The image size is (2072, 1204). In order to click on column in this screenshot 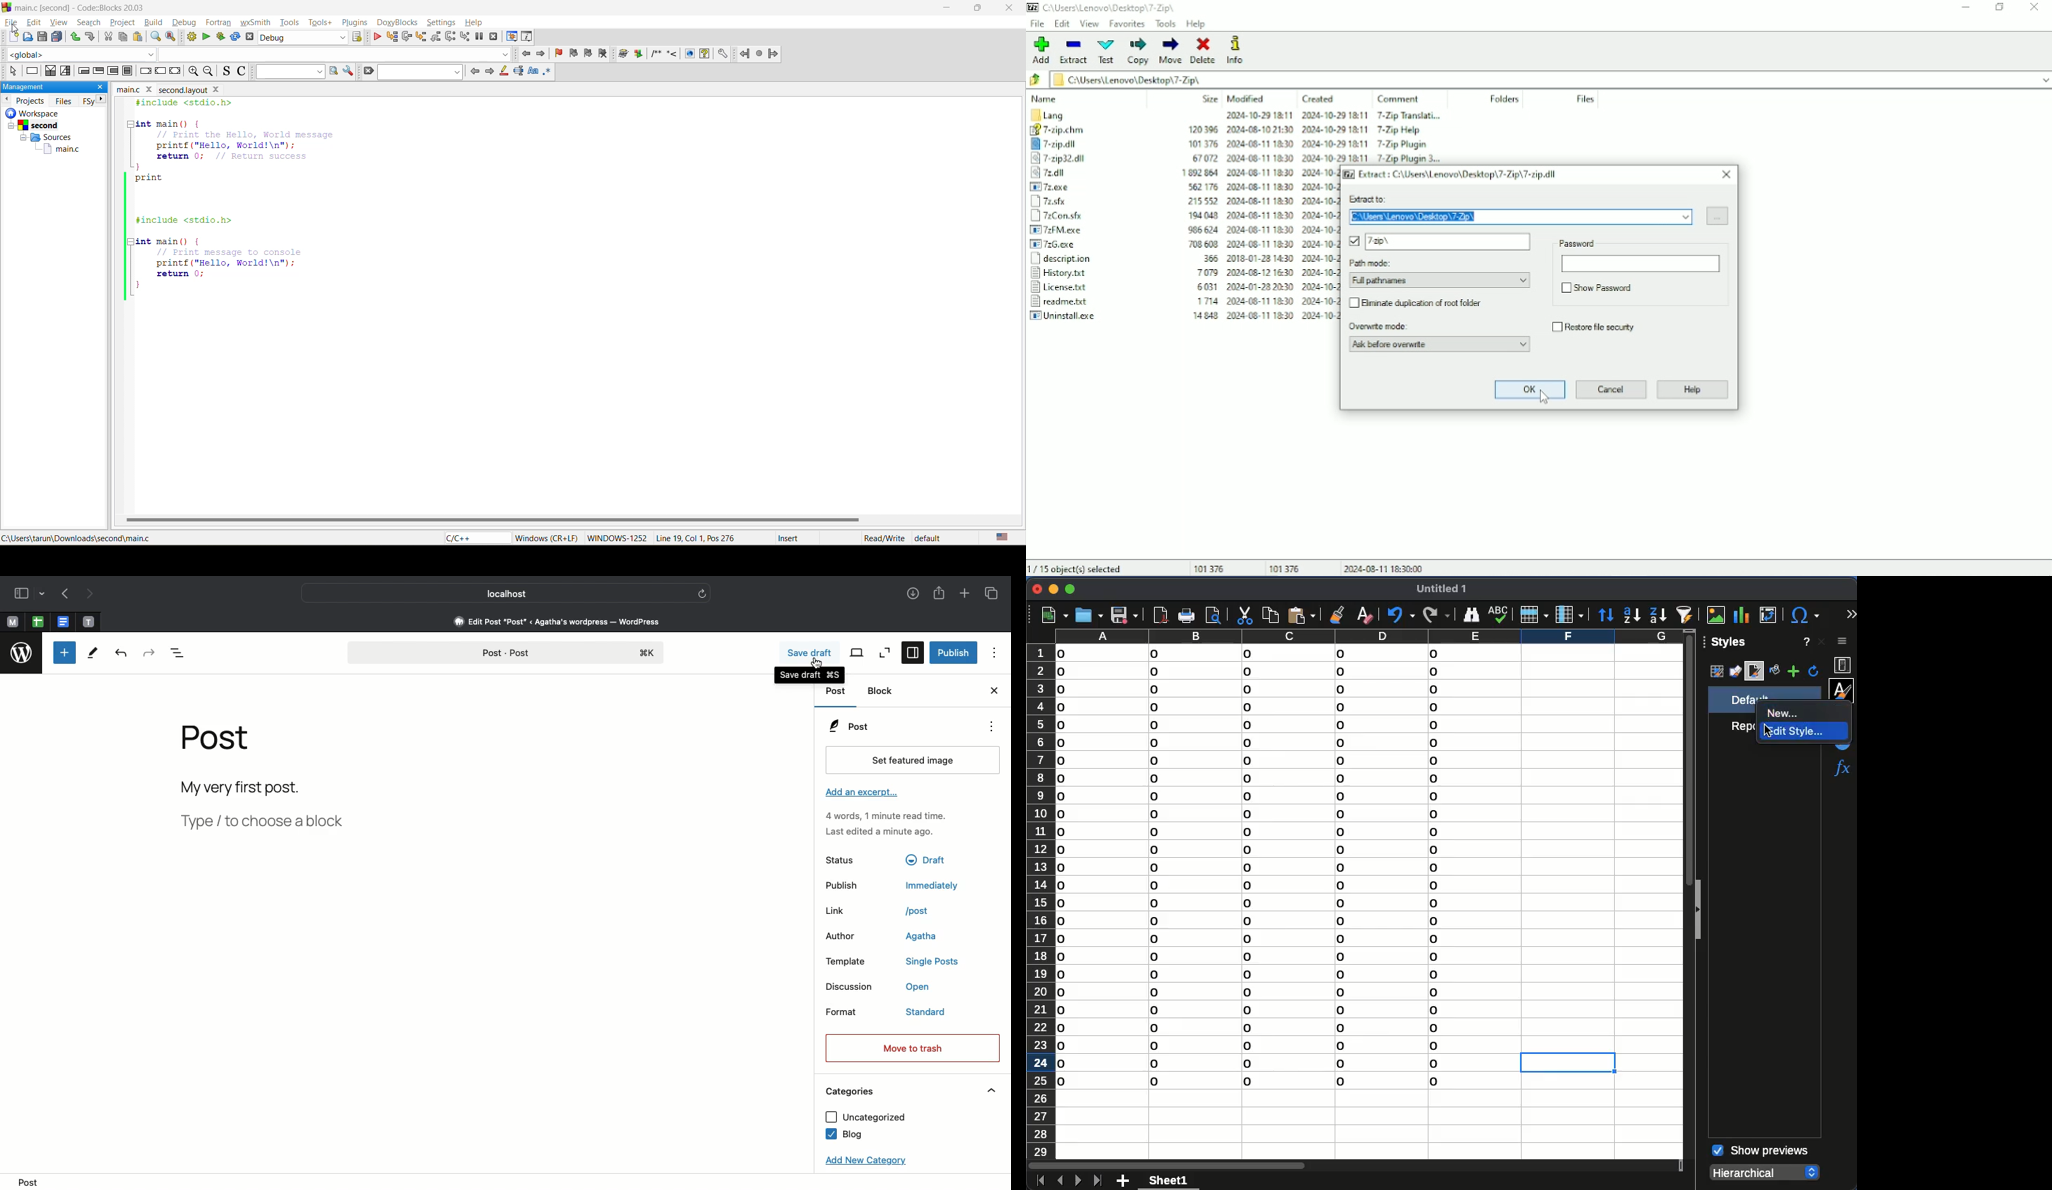, I will do `click(1569, 614)`.